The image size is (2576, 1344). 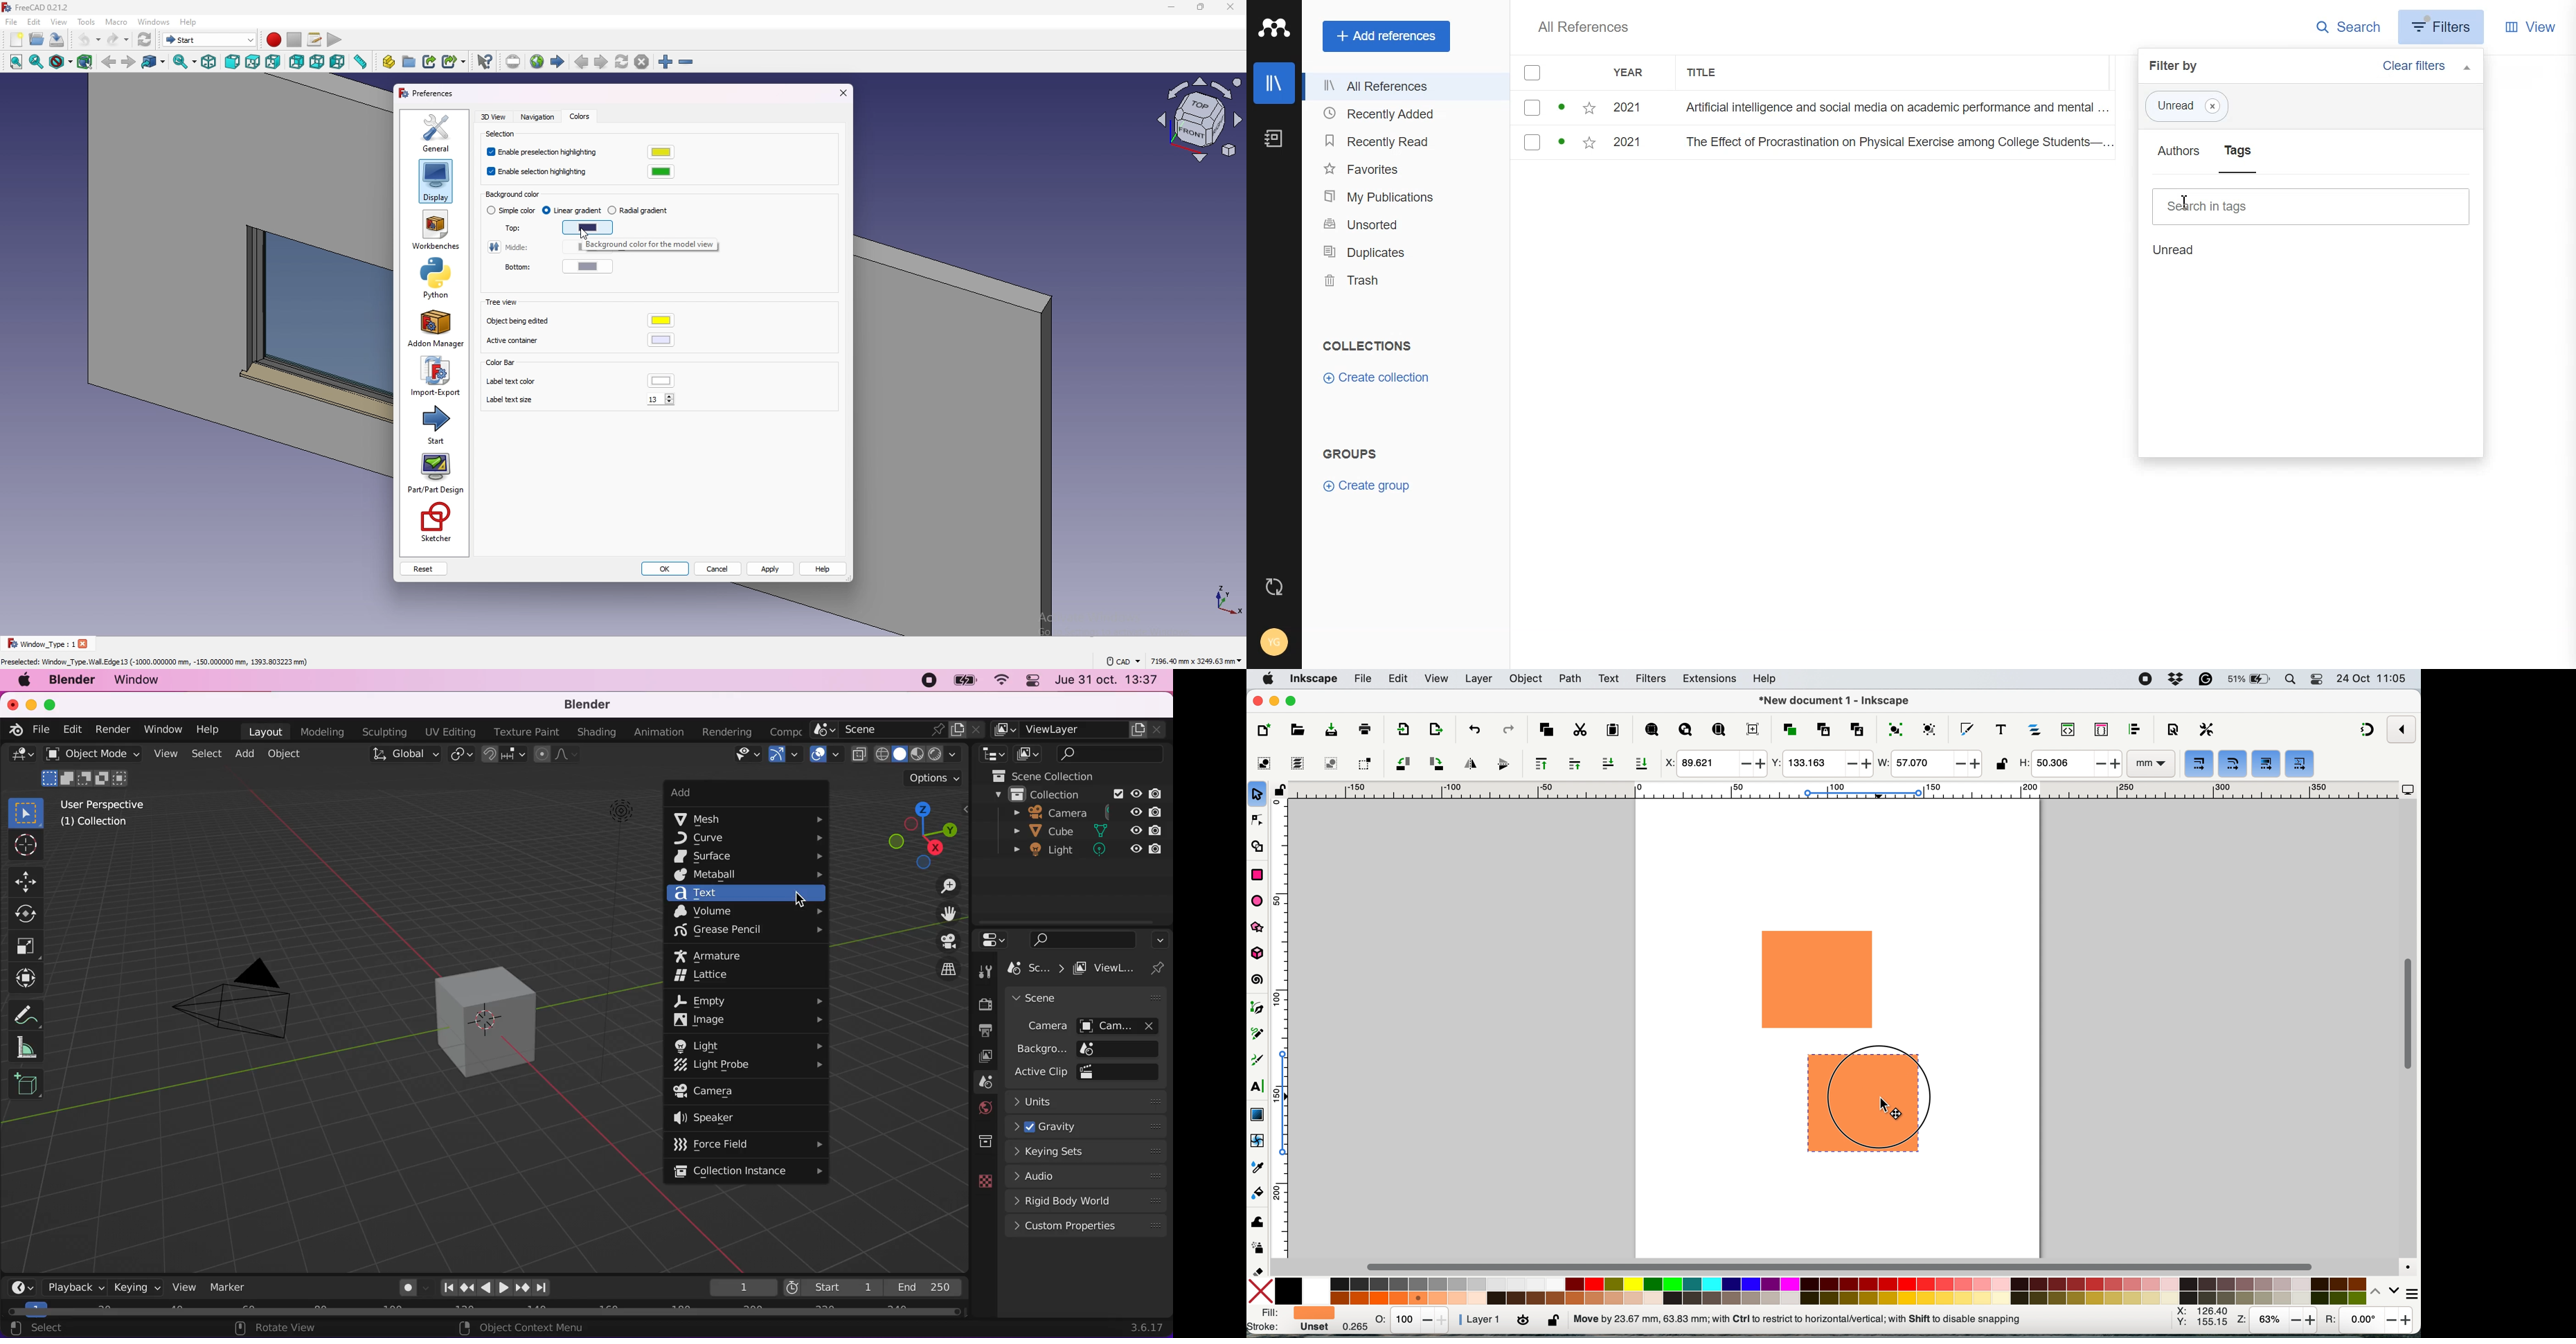 I want to click on fill and stroke, so click(x=1967, y=727).